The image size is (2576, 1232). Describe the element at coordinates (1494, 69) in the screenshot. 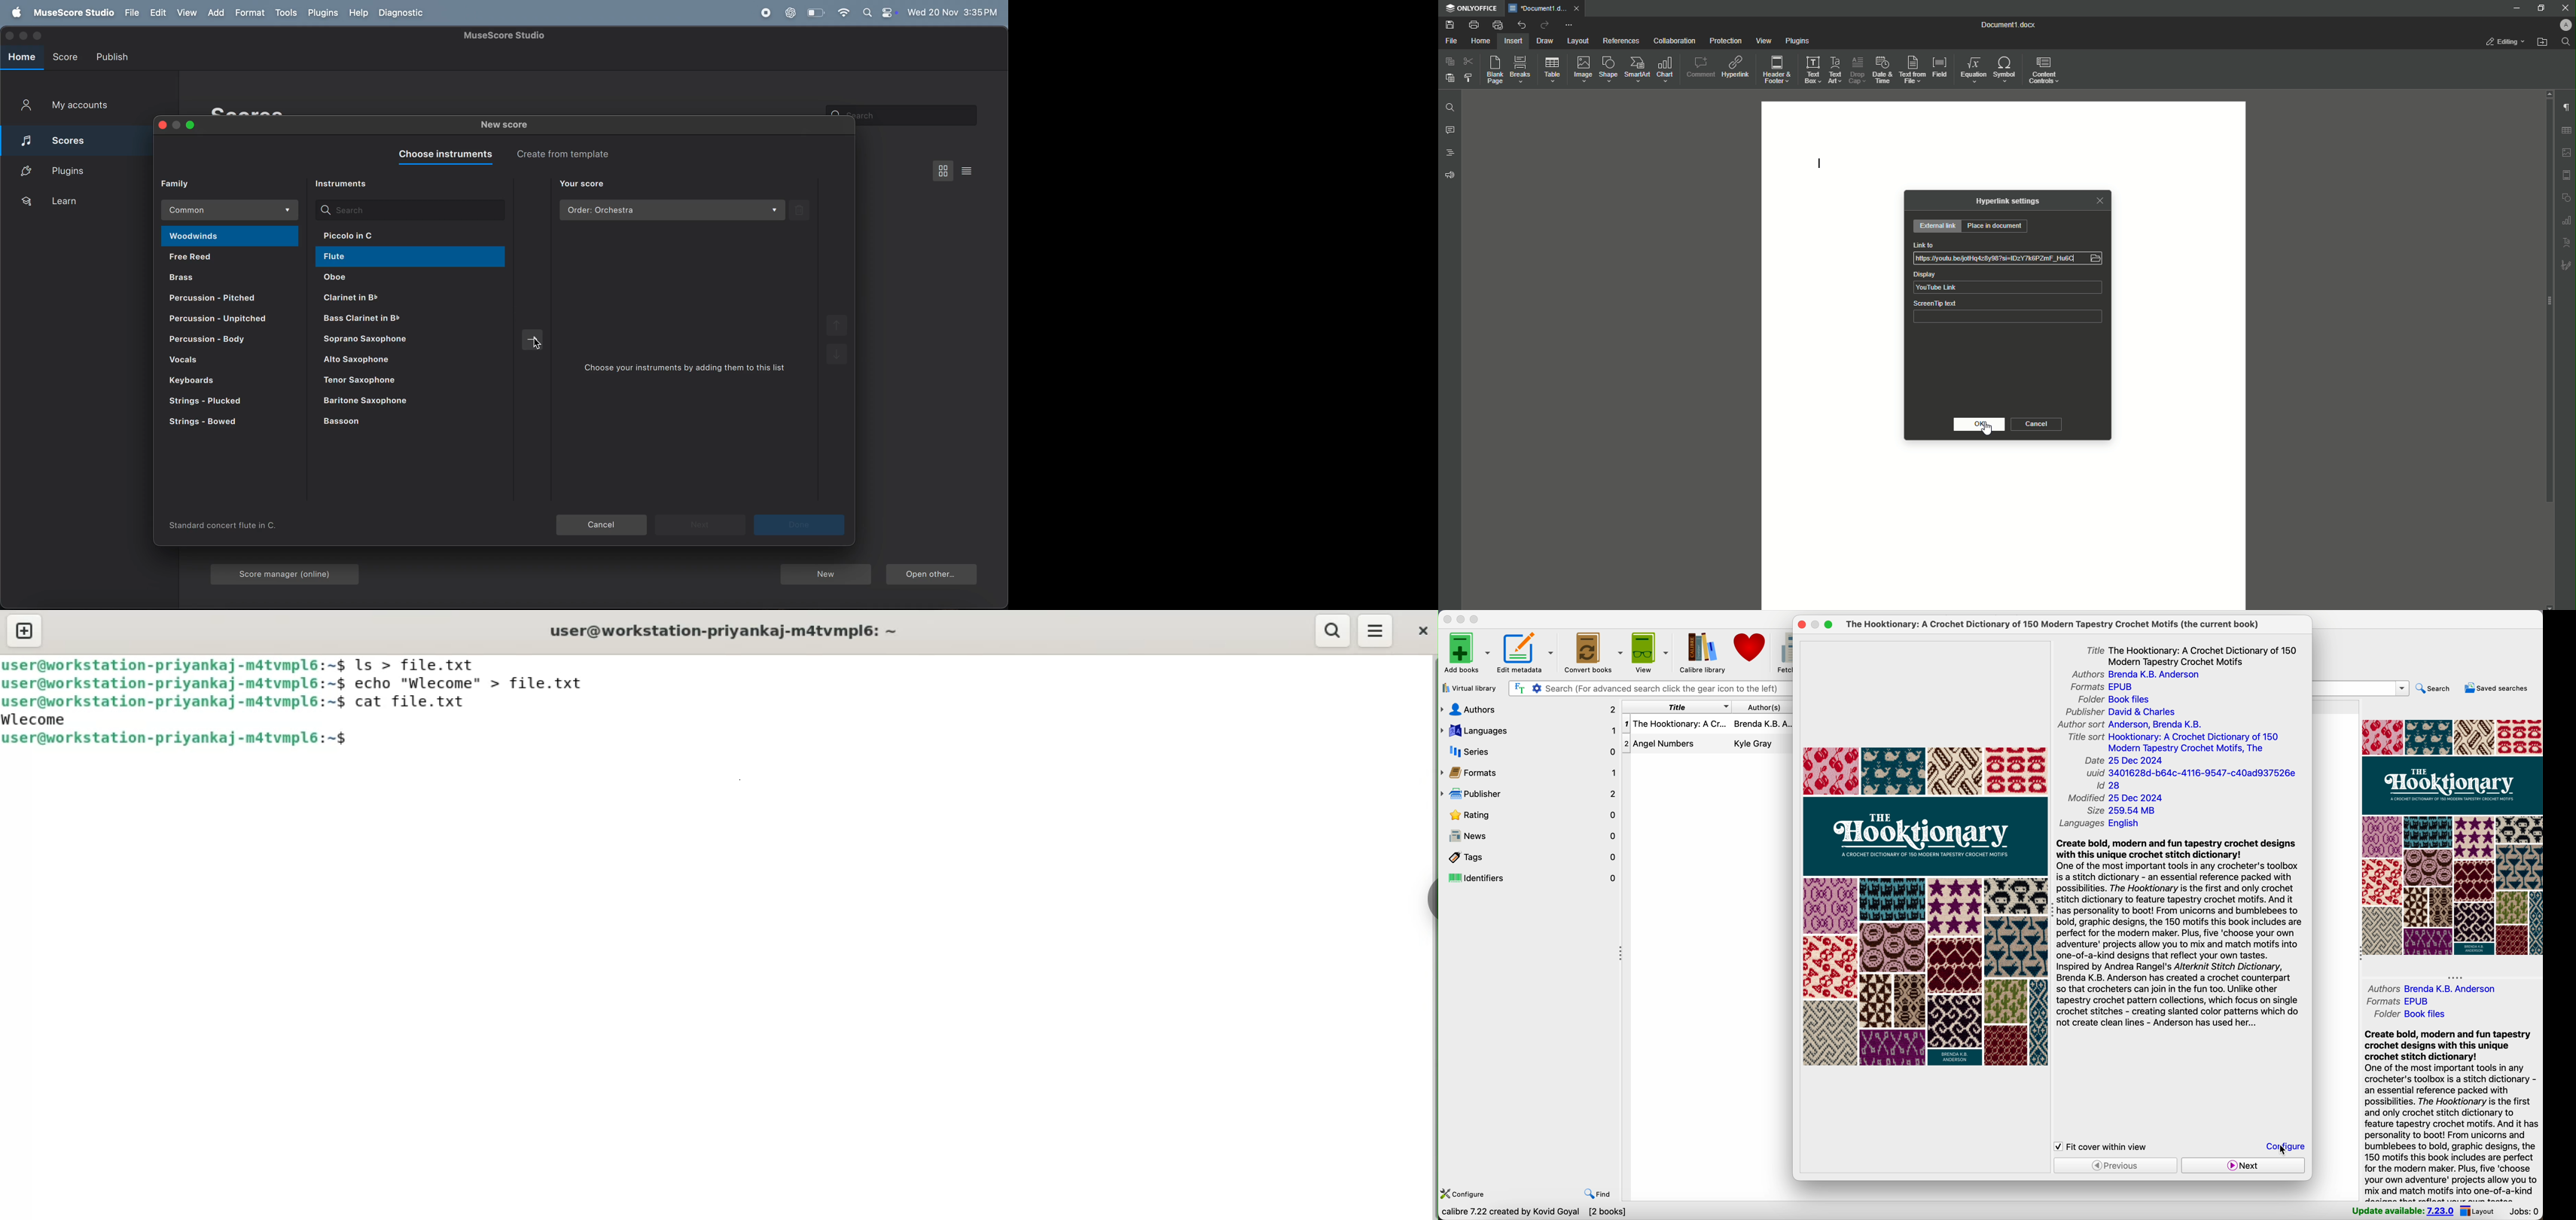

I see `Blank Page` at that location.